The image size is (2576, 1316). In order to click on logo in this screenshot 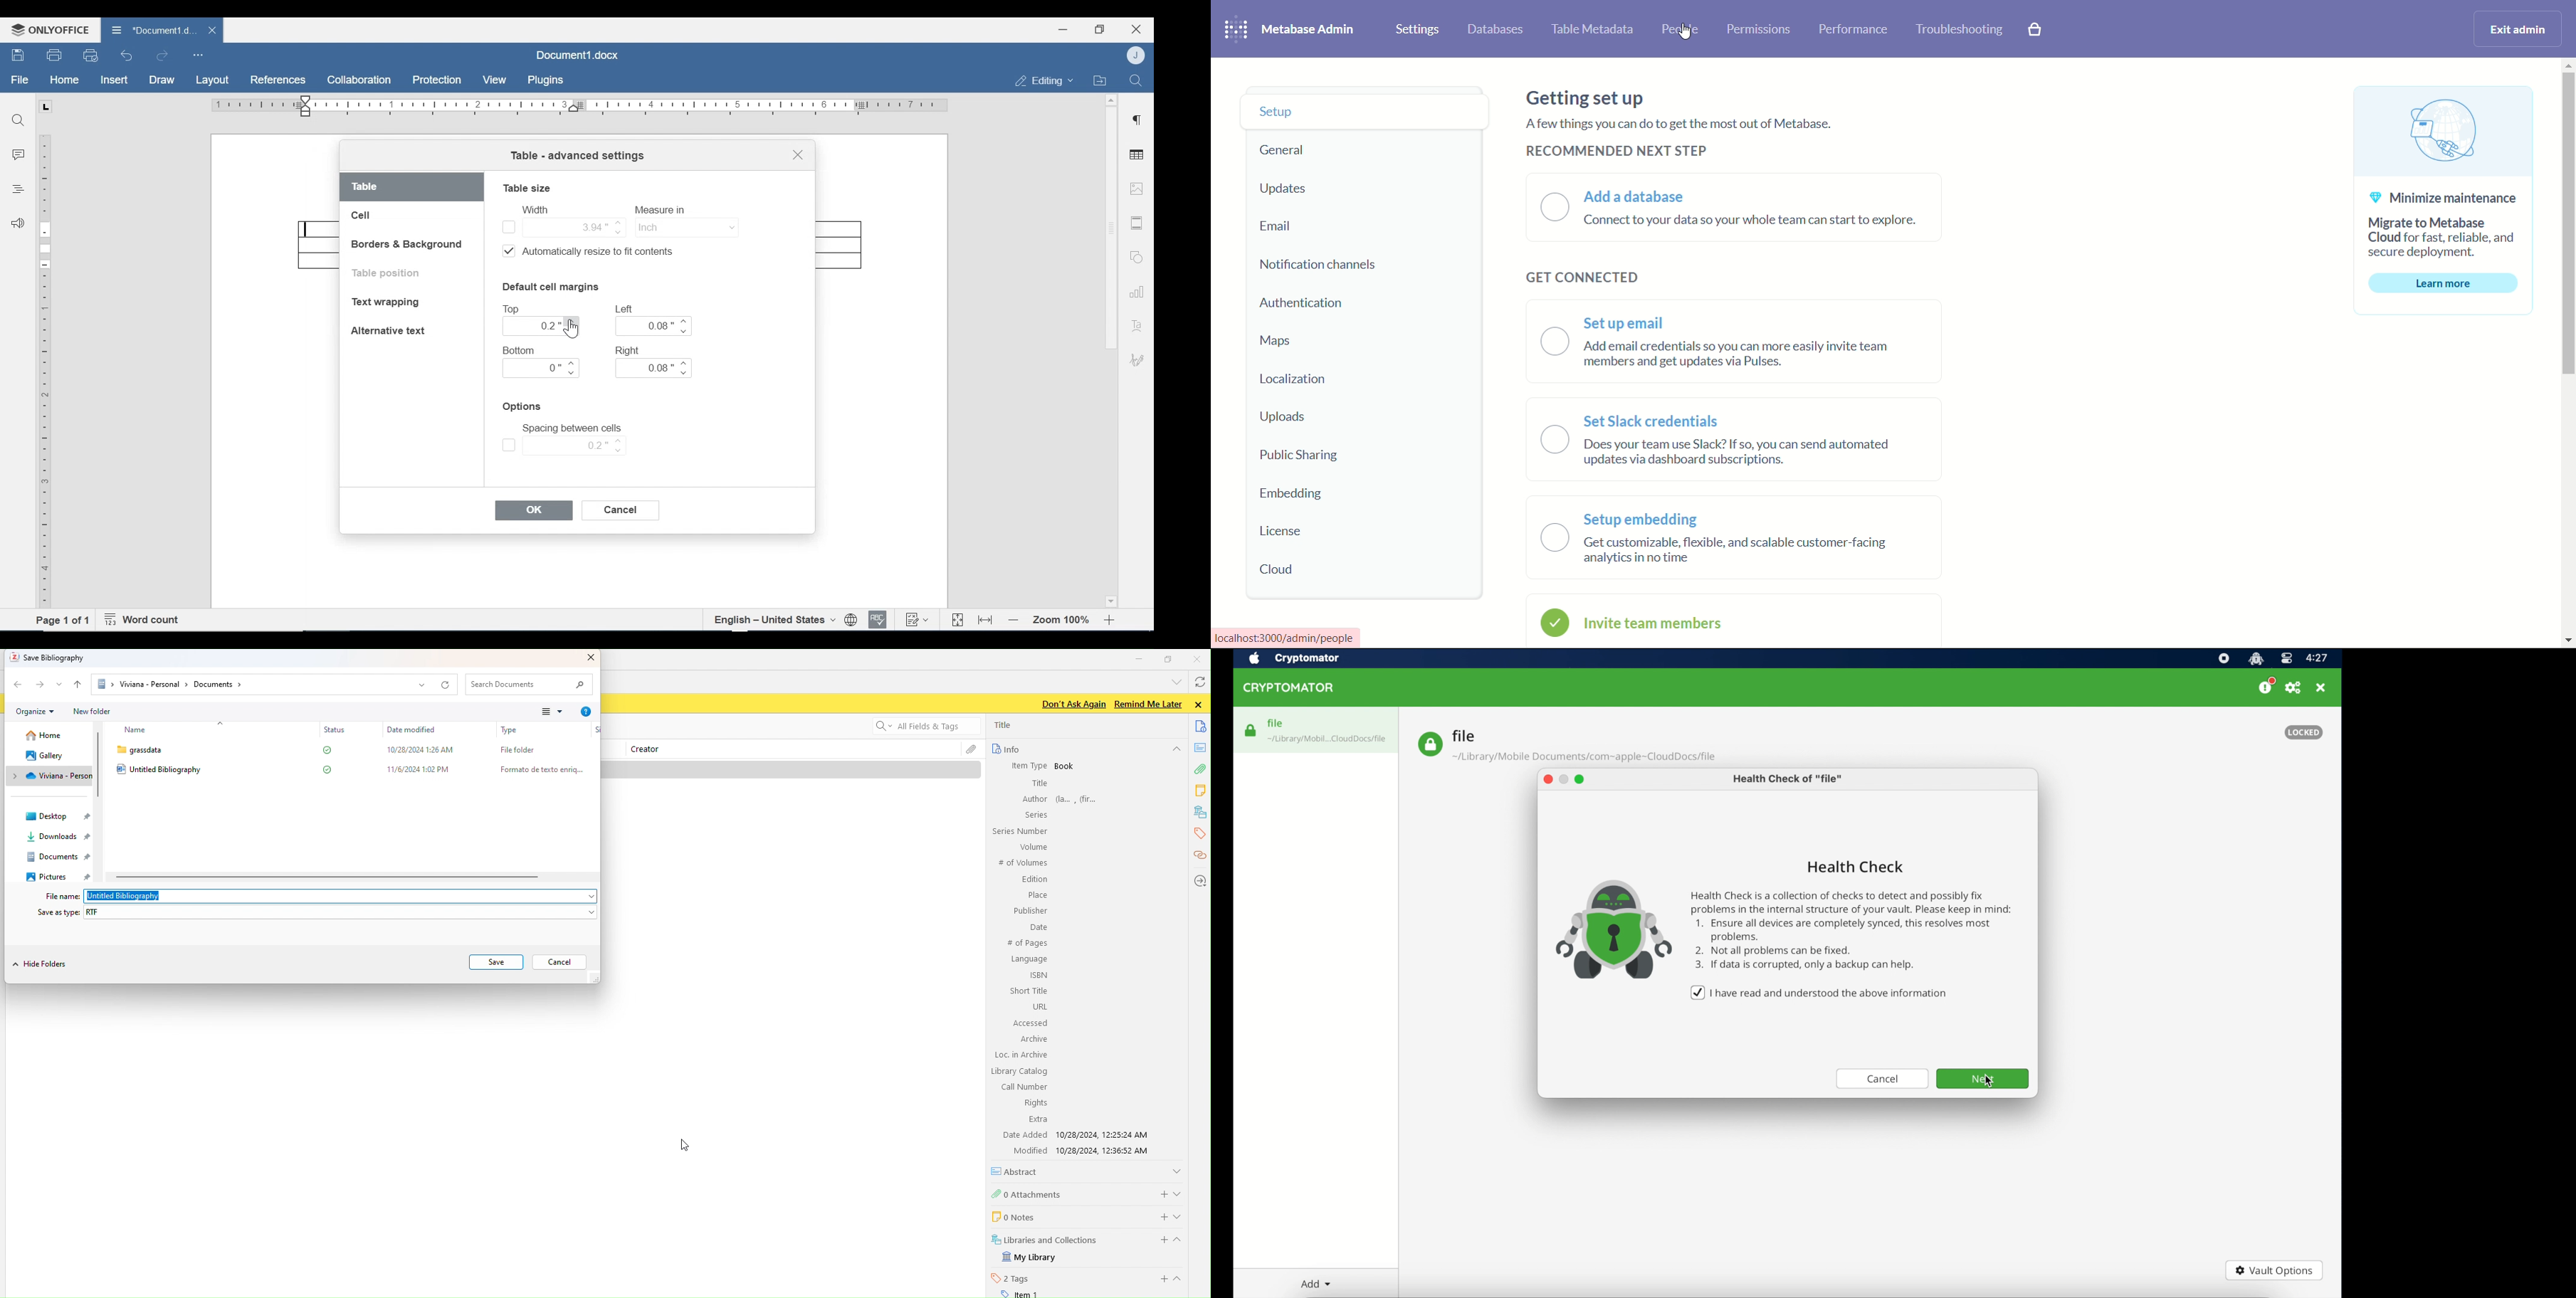, I will do `click(1235, 31)`.